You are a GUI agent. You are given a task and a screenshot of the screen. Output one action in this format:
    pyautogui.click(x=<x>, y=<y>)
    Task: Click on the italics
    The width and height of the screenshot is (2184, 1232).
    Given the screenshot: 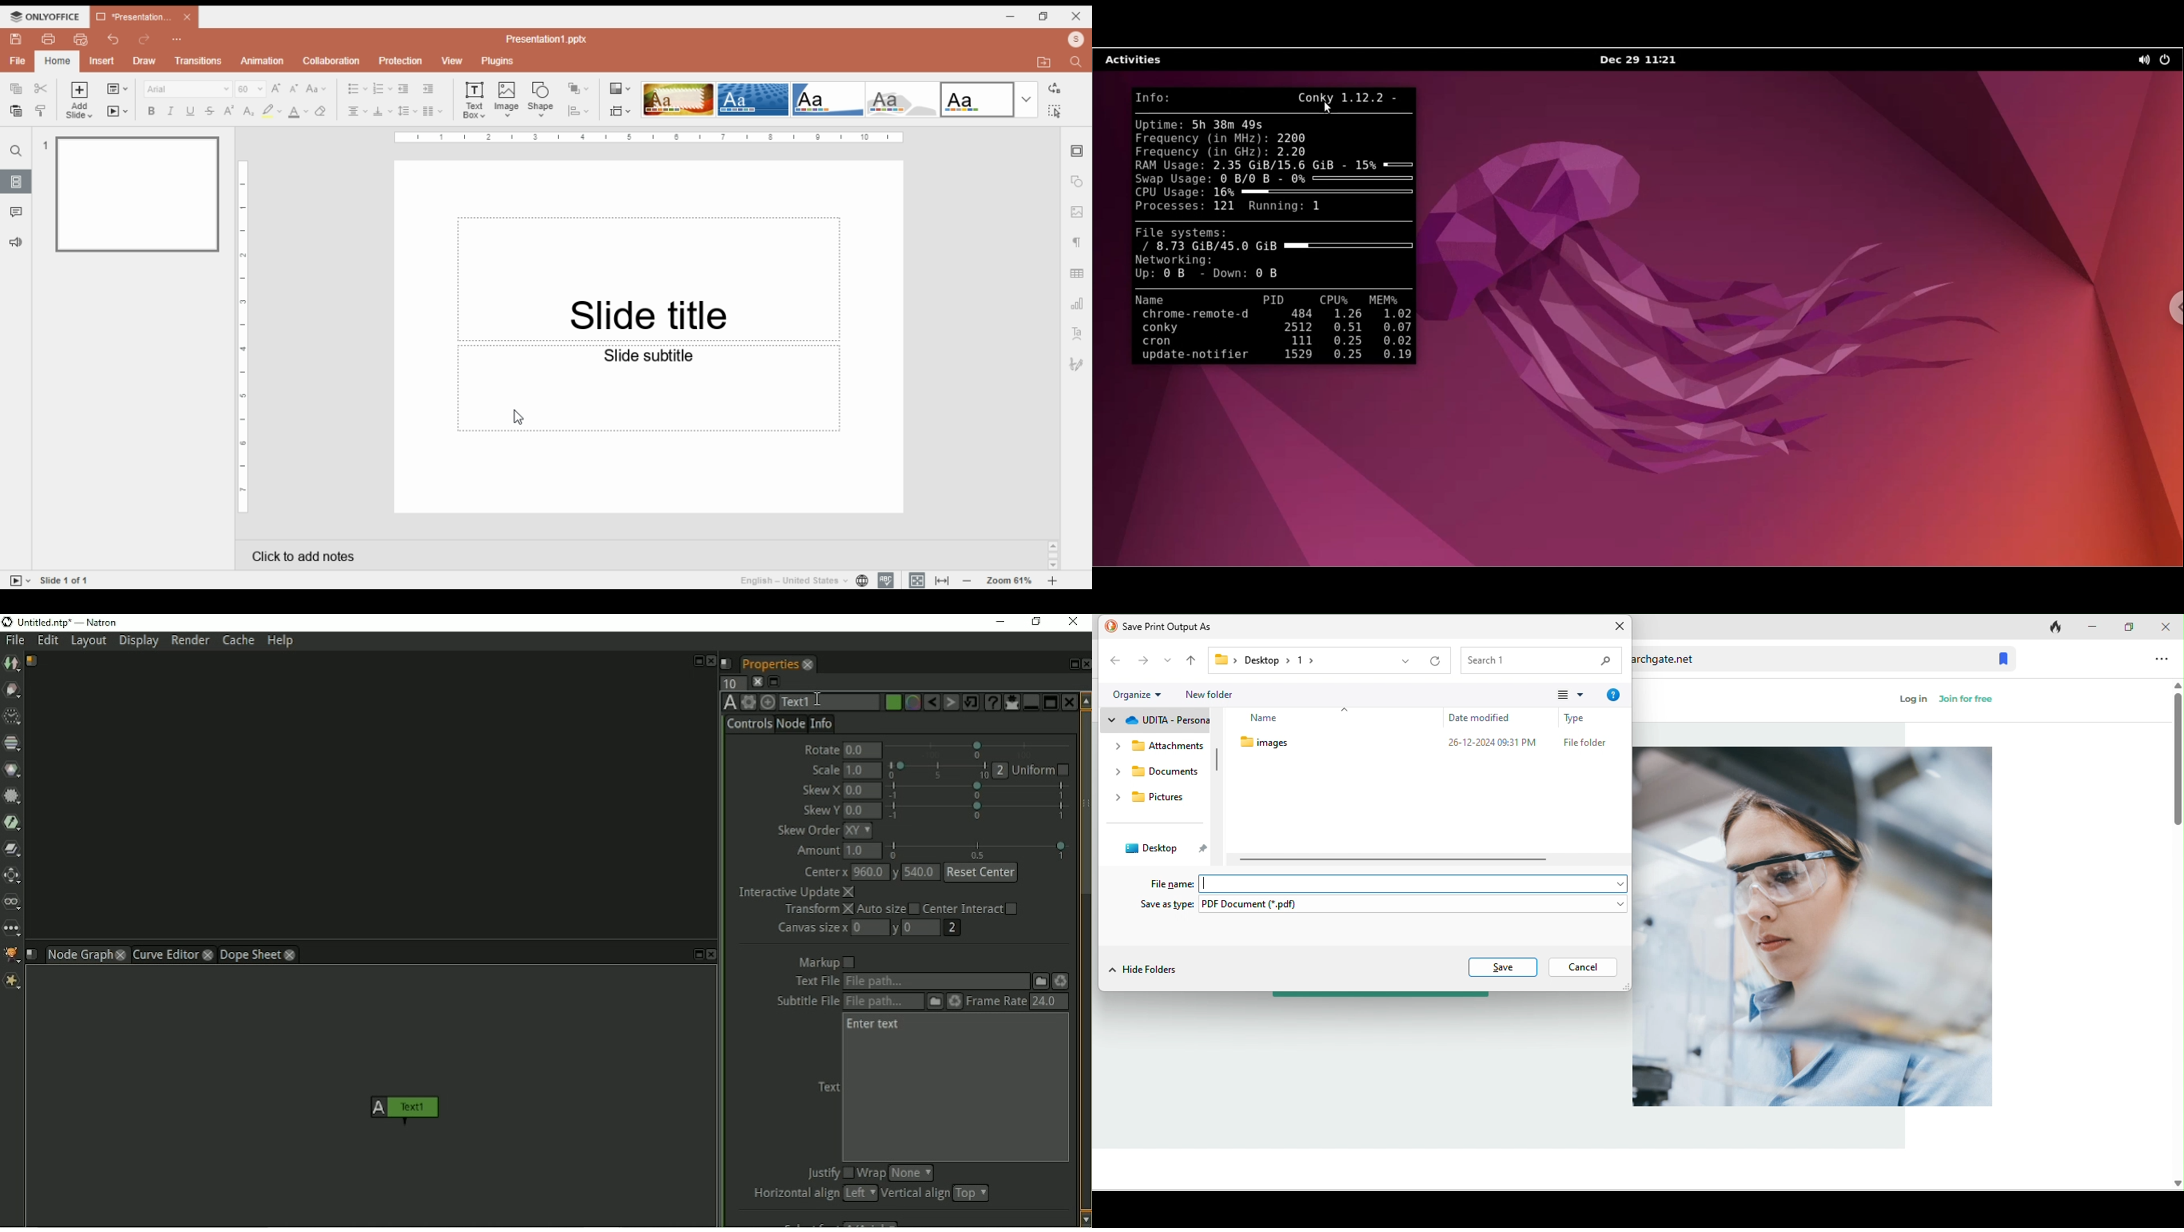 What is the action you would take?
    pyautogui.click(x=169, y=111)
    